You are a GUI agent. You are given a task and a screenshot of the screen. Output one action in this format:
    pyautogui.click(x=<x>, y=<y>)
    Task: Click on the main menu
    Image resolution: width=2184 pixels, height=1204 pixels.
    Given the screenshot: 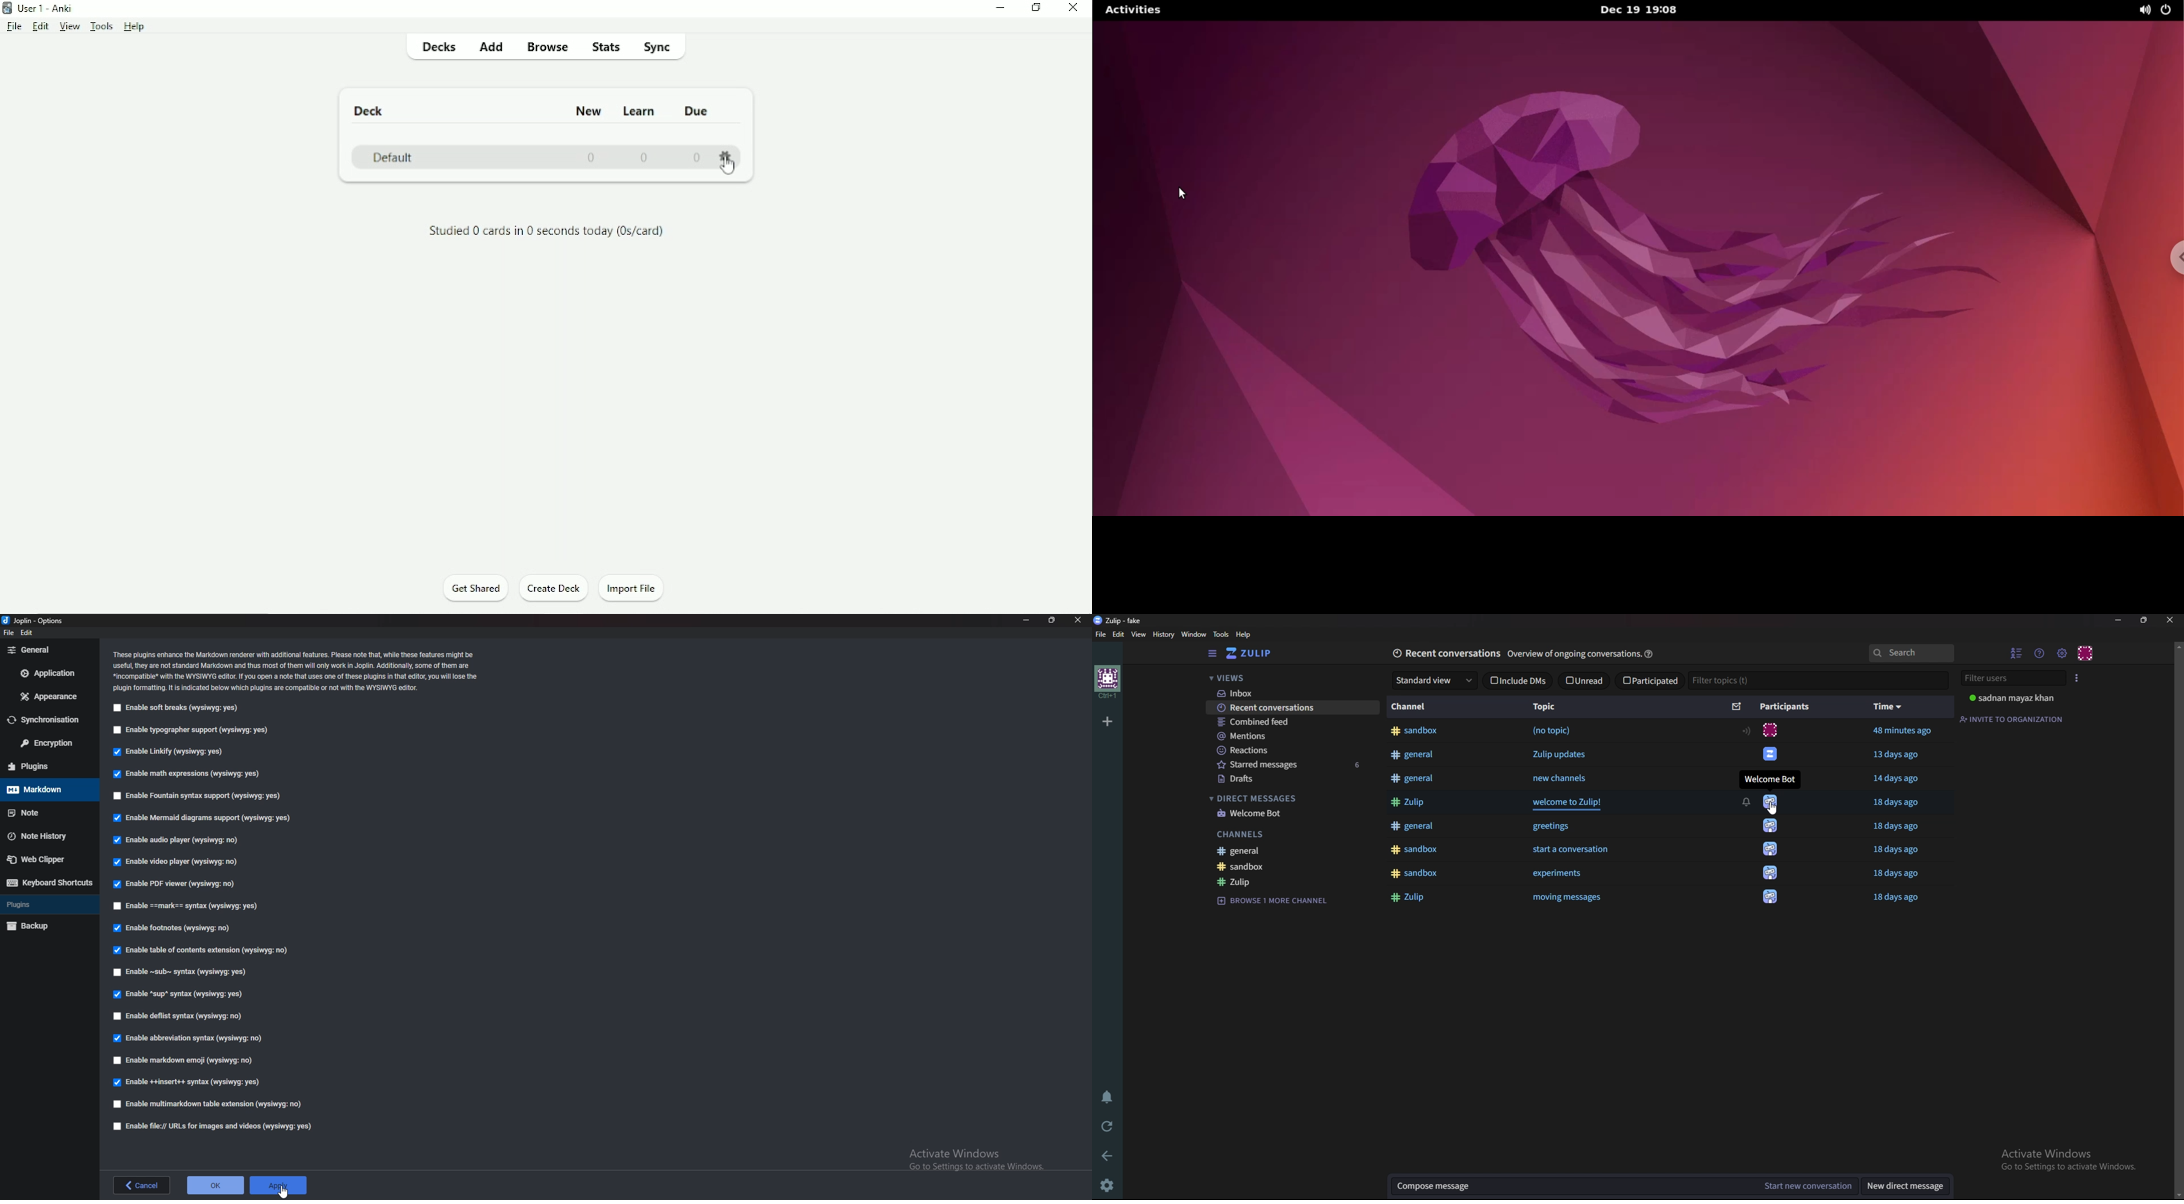 What is the action you would take?
    pyautogui.click(x=2062, y=651)
    